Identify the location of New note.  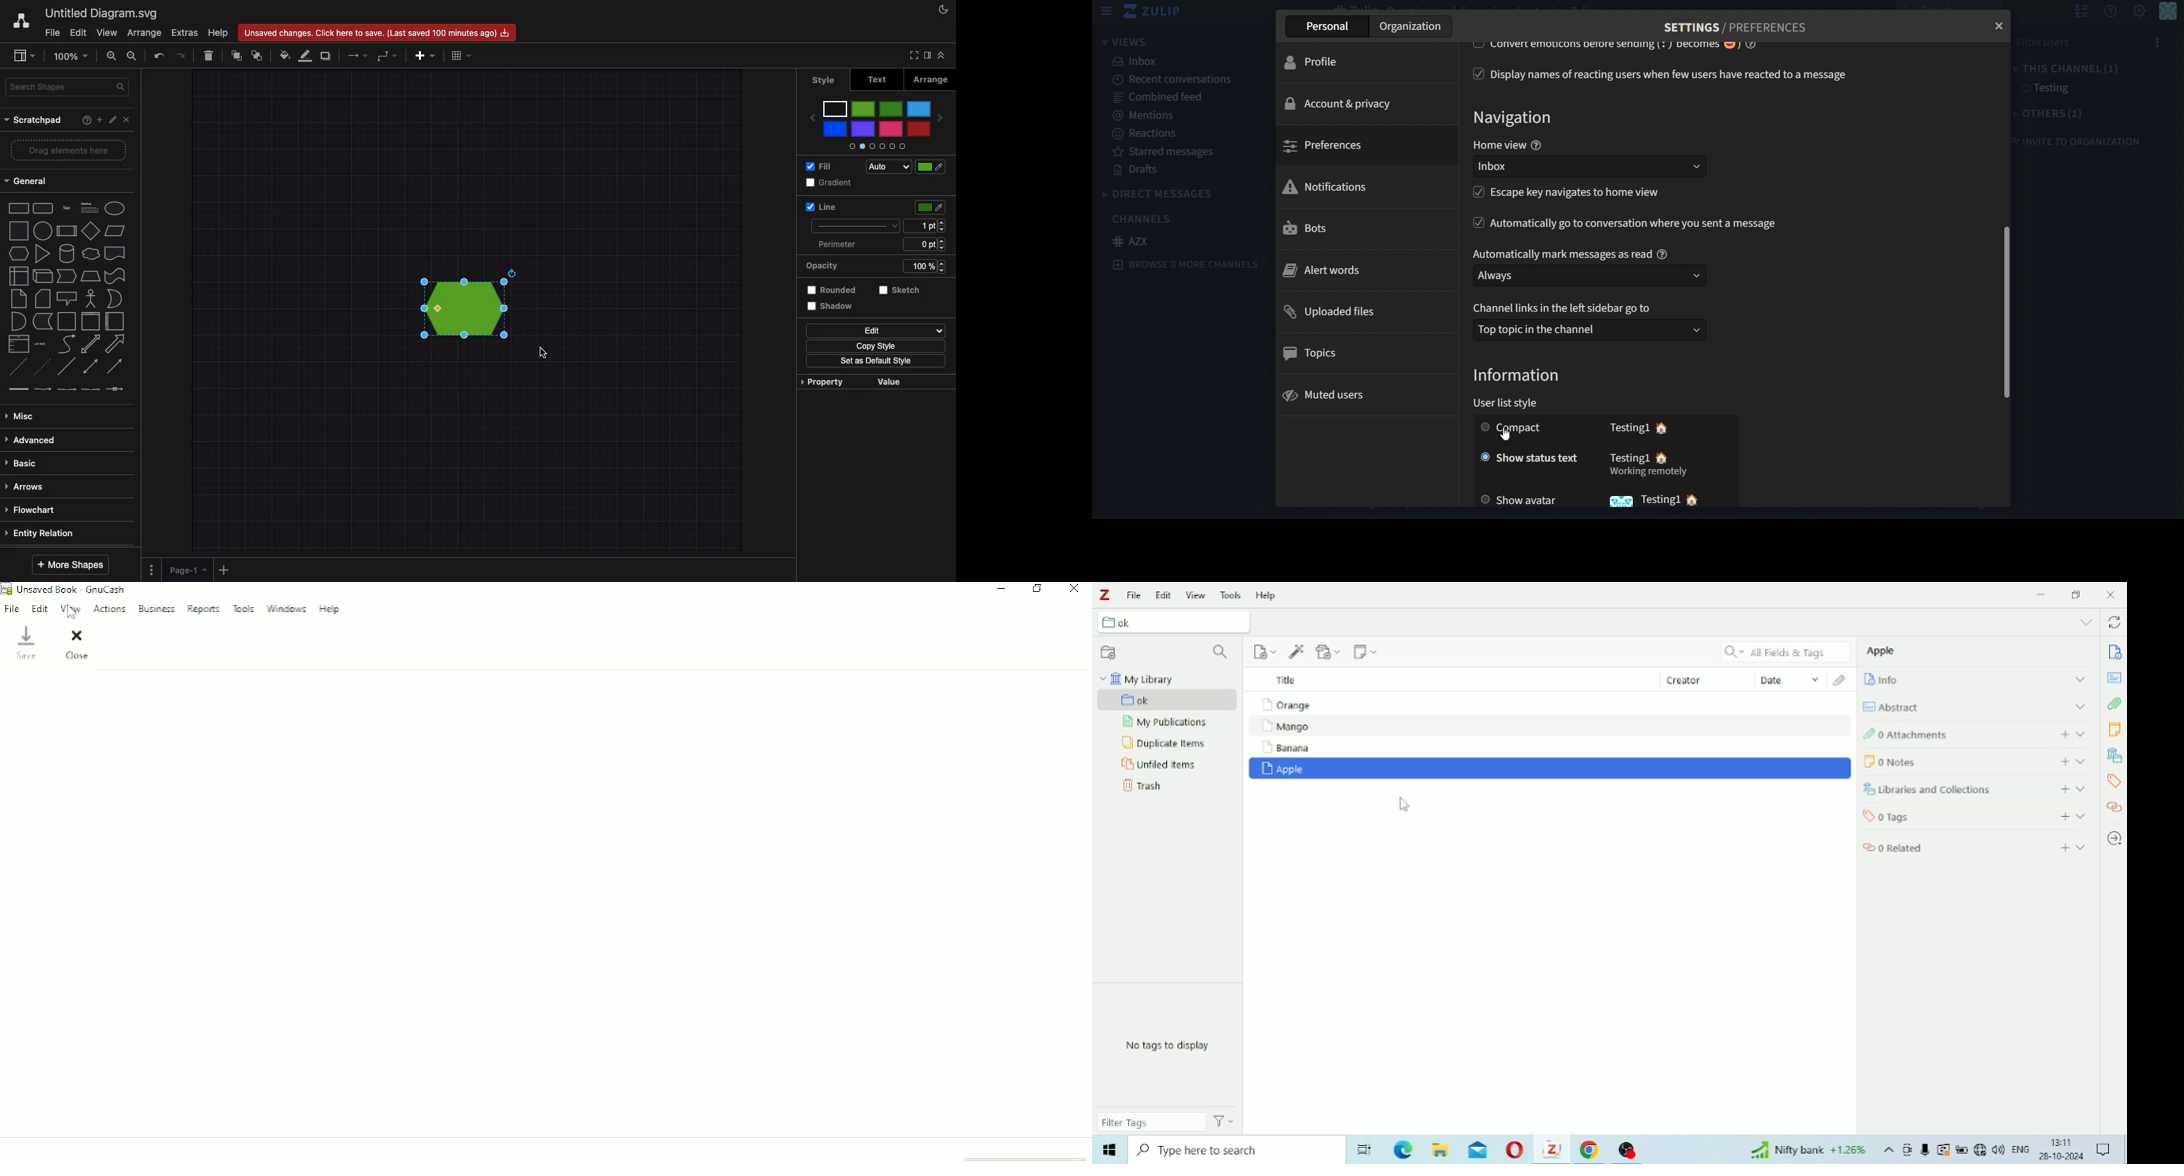
(1366, 654).